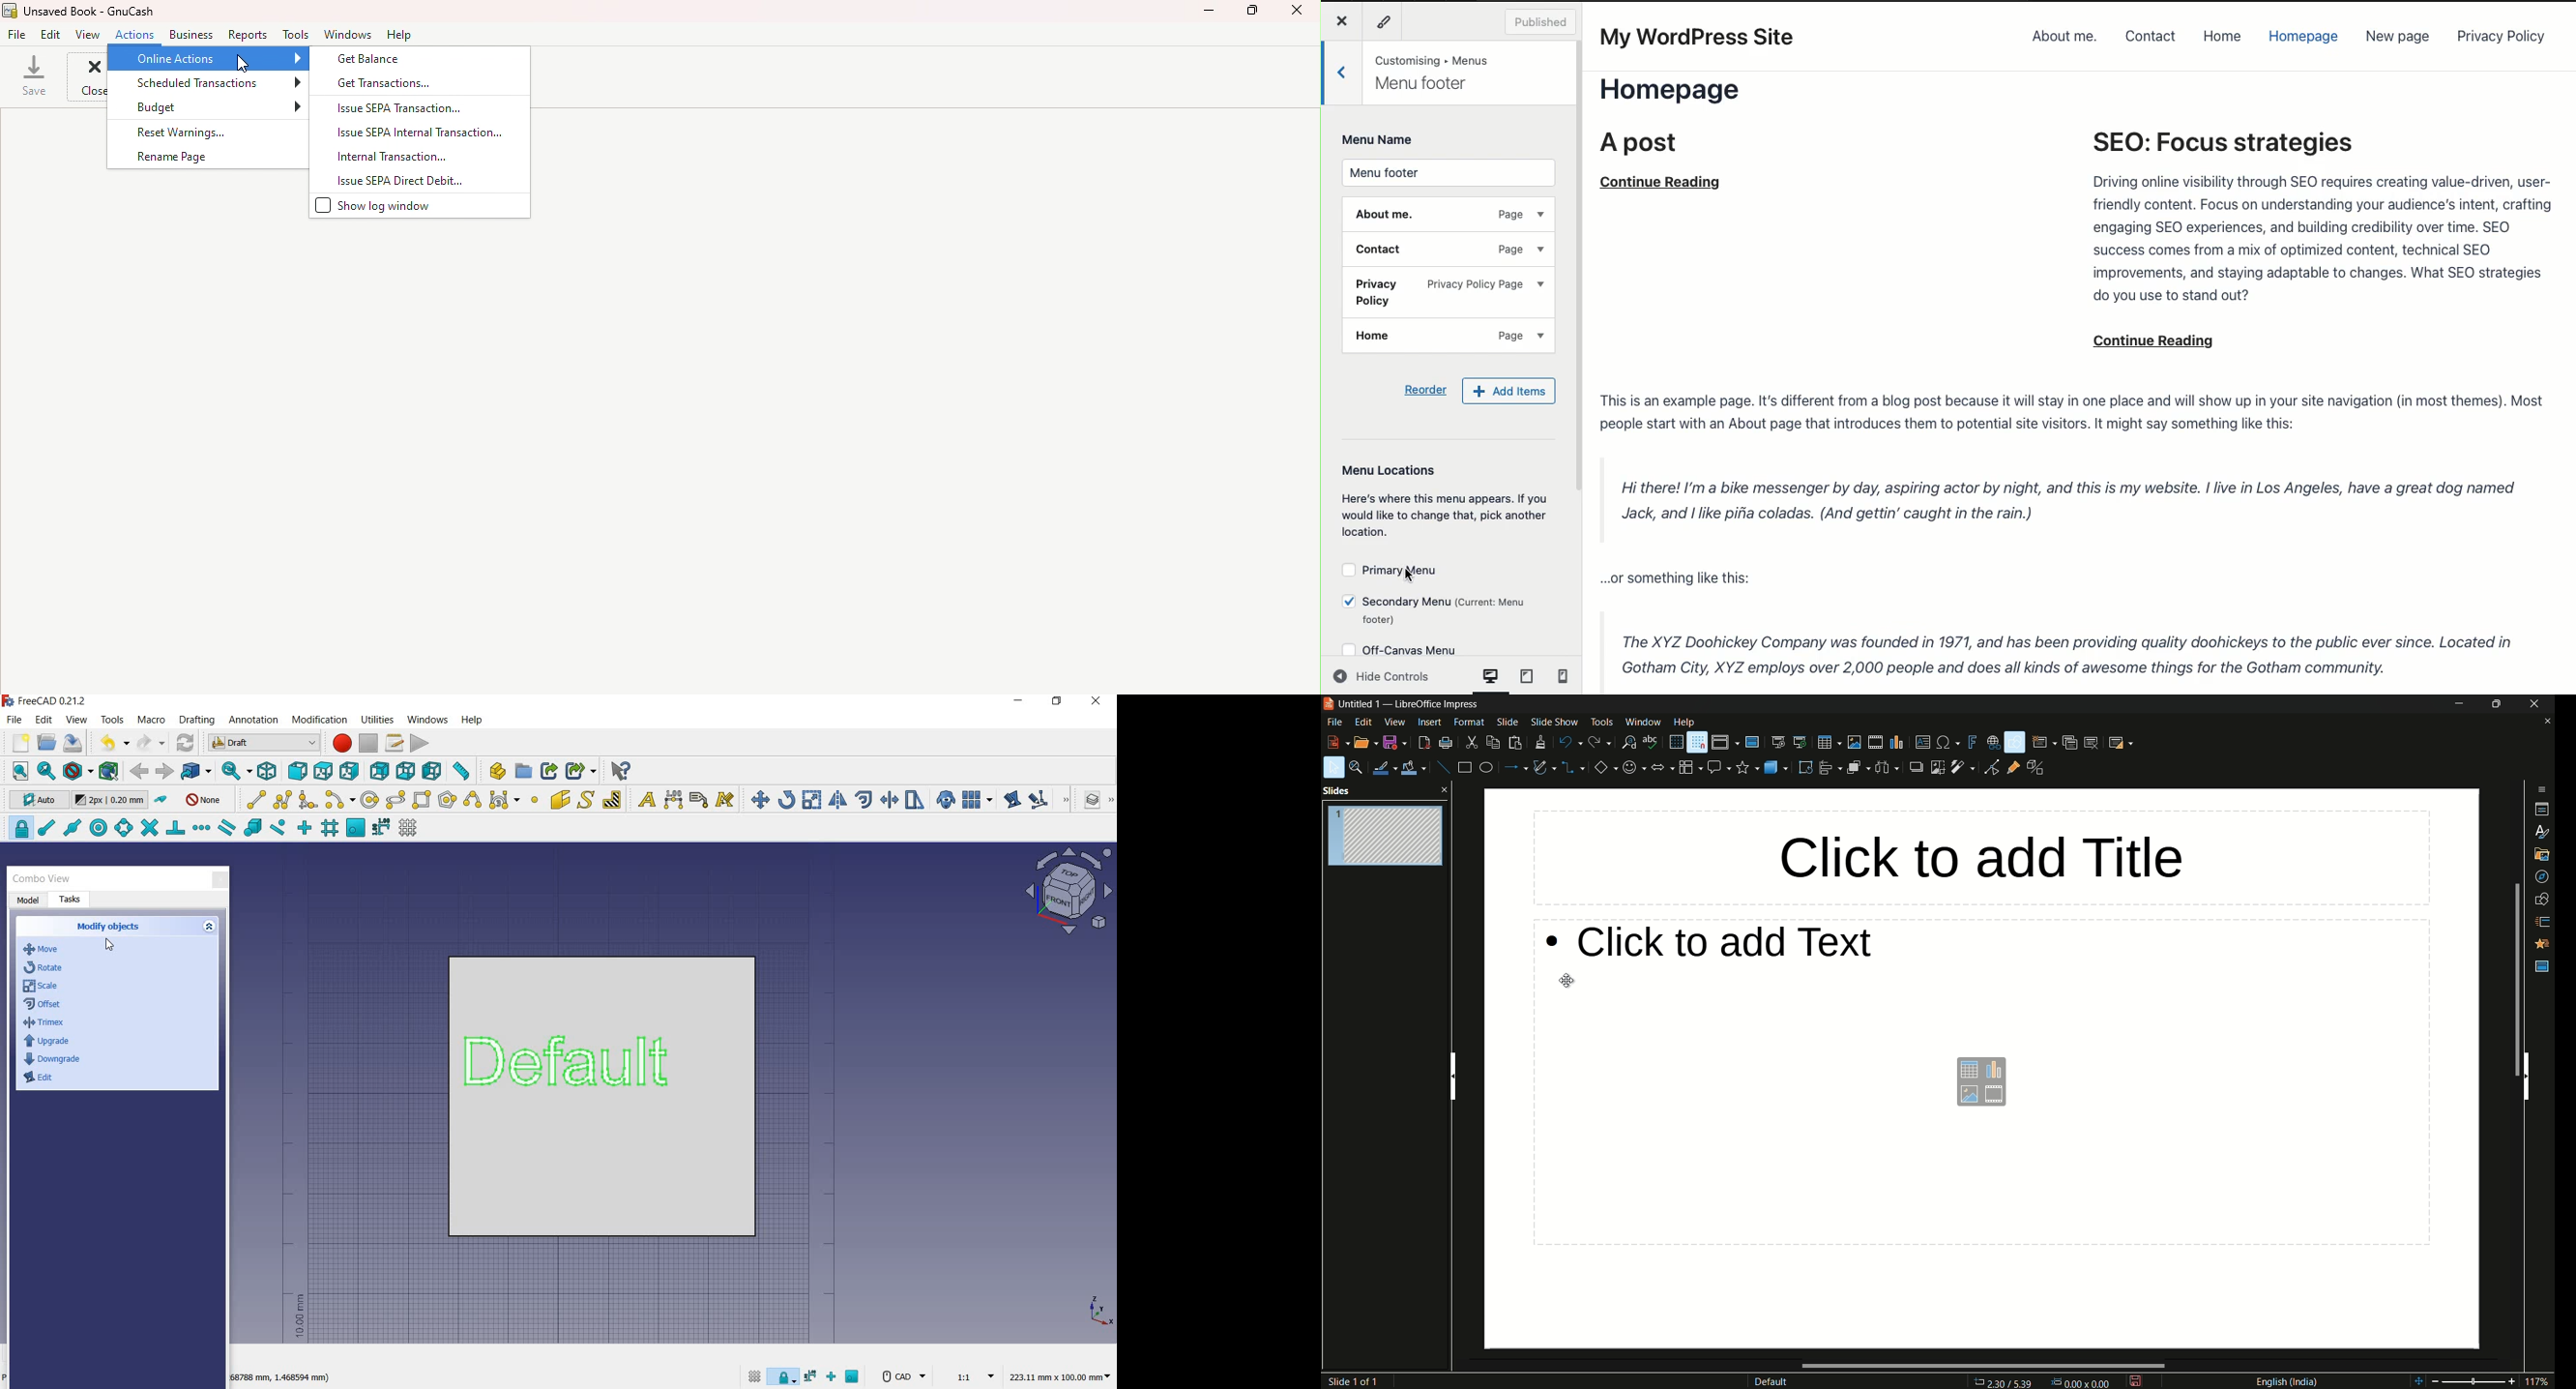 The image size is (2576, 1400). I want to click on insert chart, so click(1898, 742).